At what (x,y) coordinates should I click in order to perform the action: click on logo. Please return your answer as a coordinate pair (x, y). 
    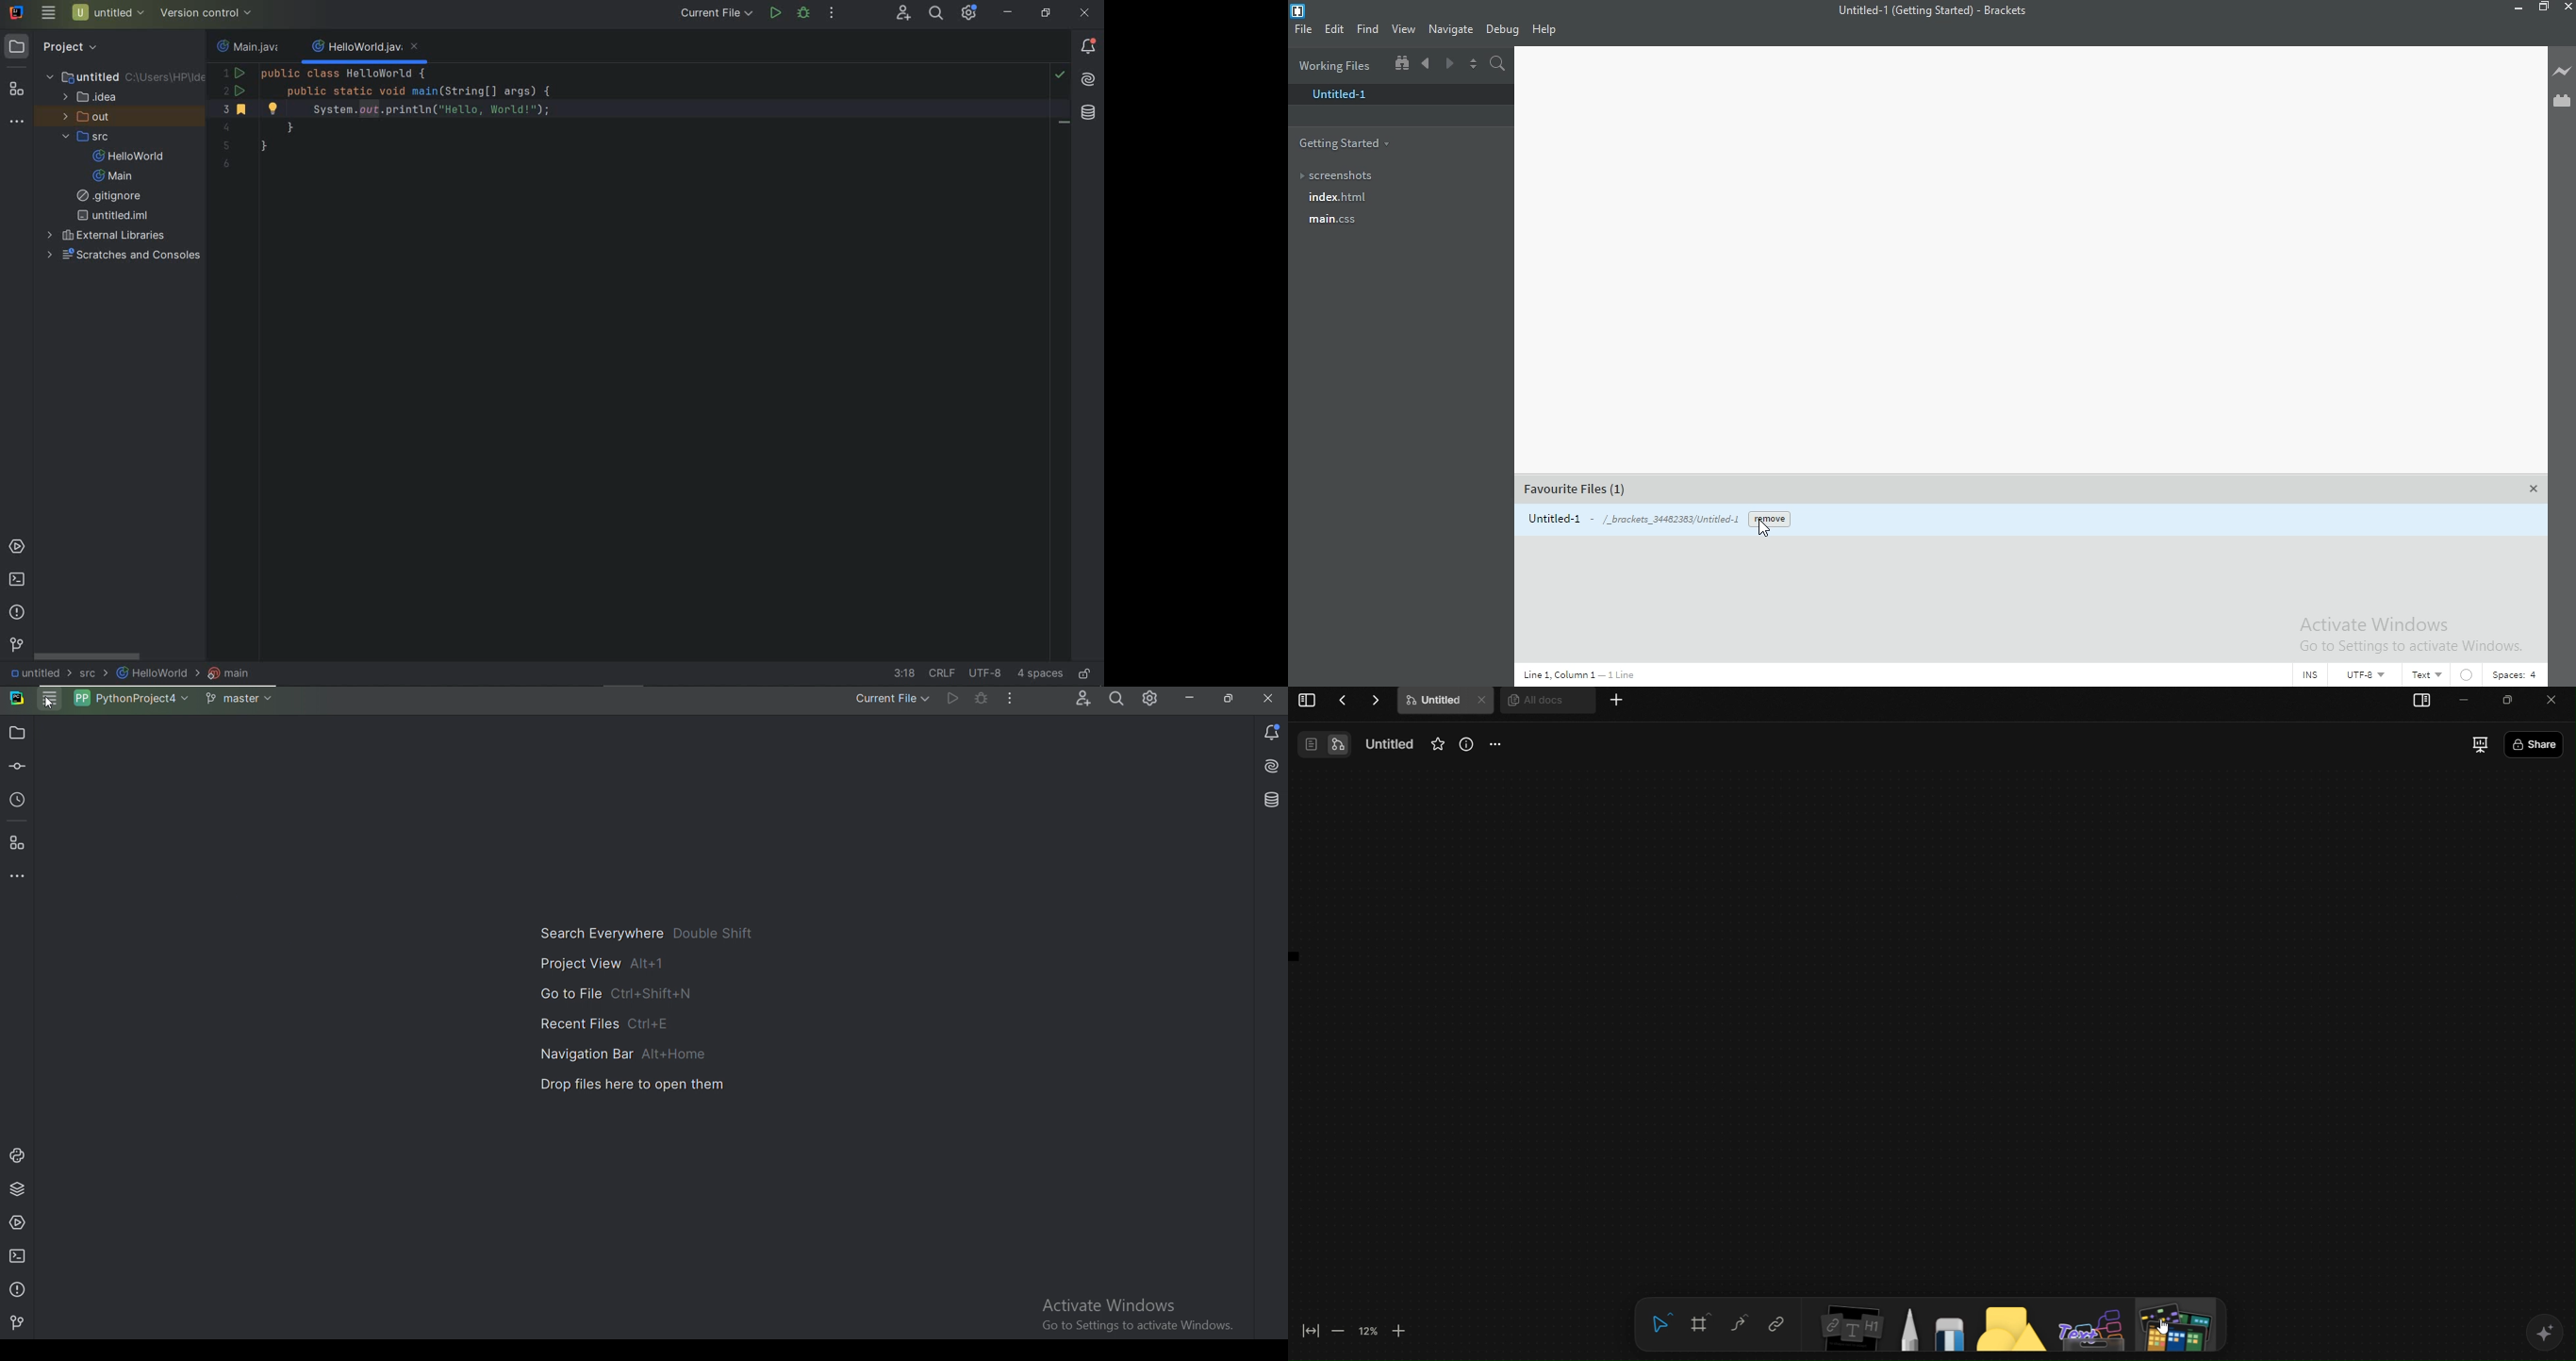
    Looking at the image, I should click on (1298, 10).